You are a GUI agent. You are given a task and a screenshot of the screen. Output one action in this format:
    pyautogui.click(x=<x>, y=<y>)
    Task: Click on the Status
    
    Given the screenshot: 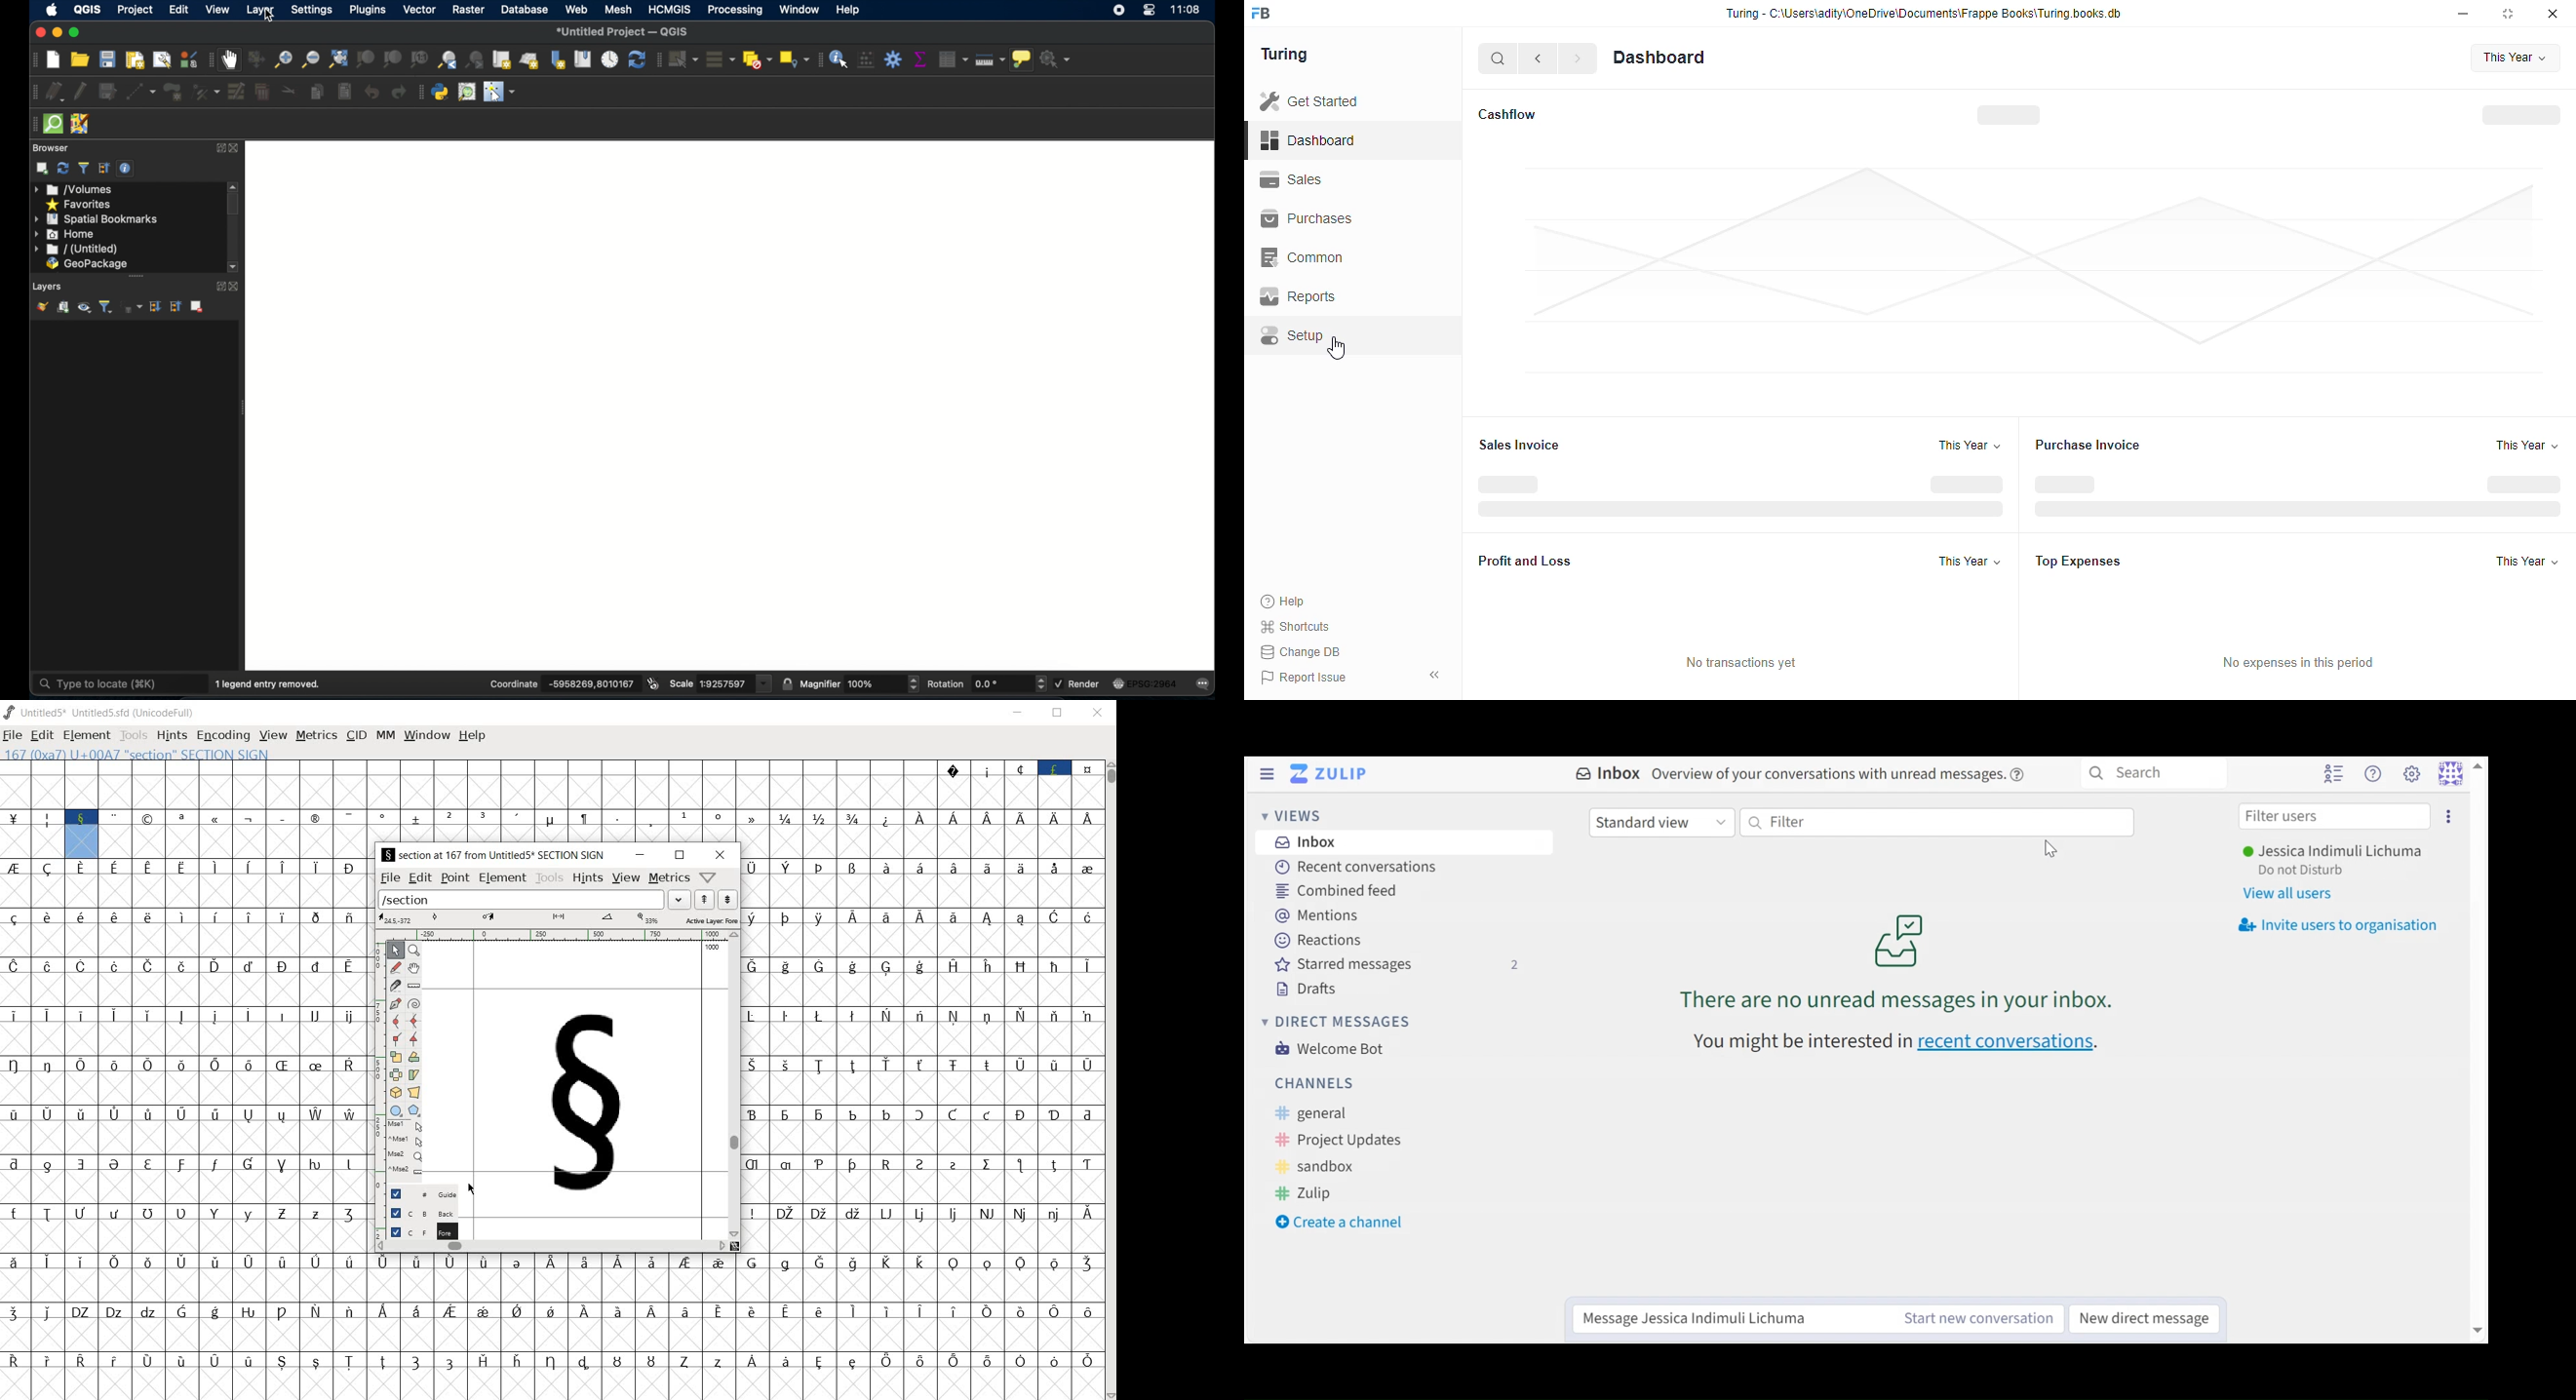 What is the action you would take?
    pyautogui.click(x=2303, y=872)
    